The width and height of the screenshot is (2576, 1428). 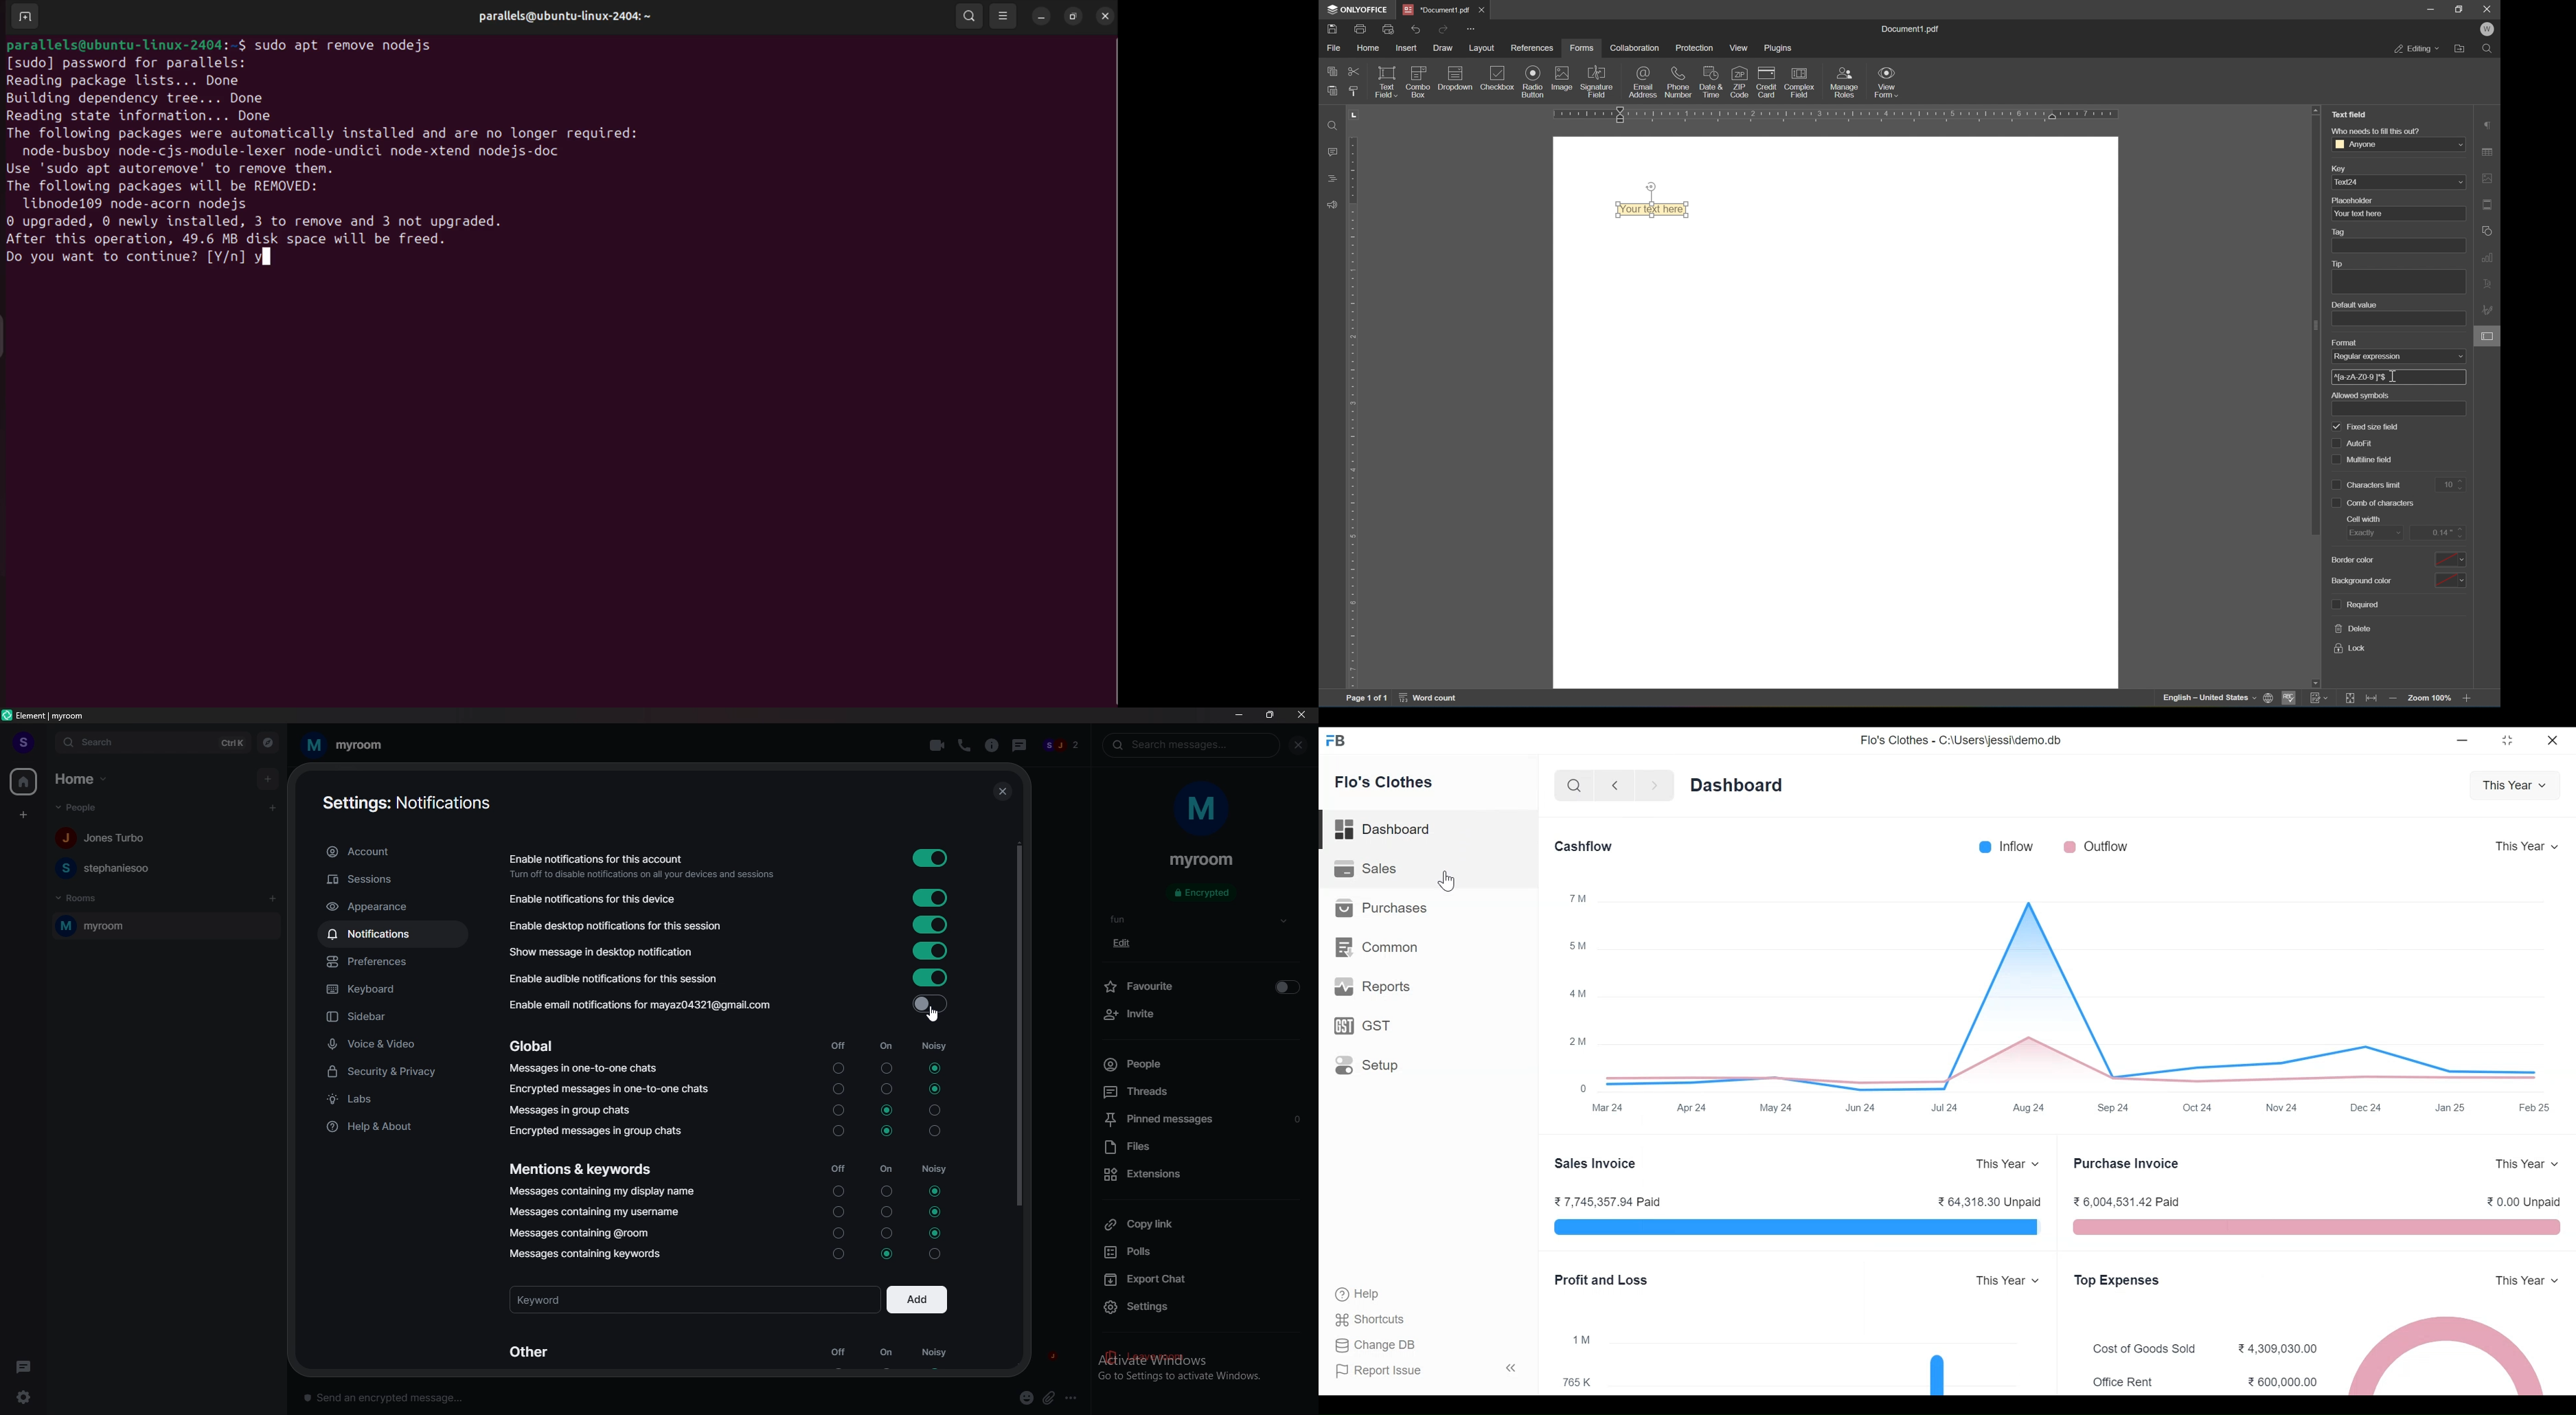 I want to click on home, so click(x=1368, y=50).